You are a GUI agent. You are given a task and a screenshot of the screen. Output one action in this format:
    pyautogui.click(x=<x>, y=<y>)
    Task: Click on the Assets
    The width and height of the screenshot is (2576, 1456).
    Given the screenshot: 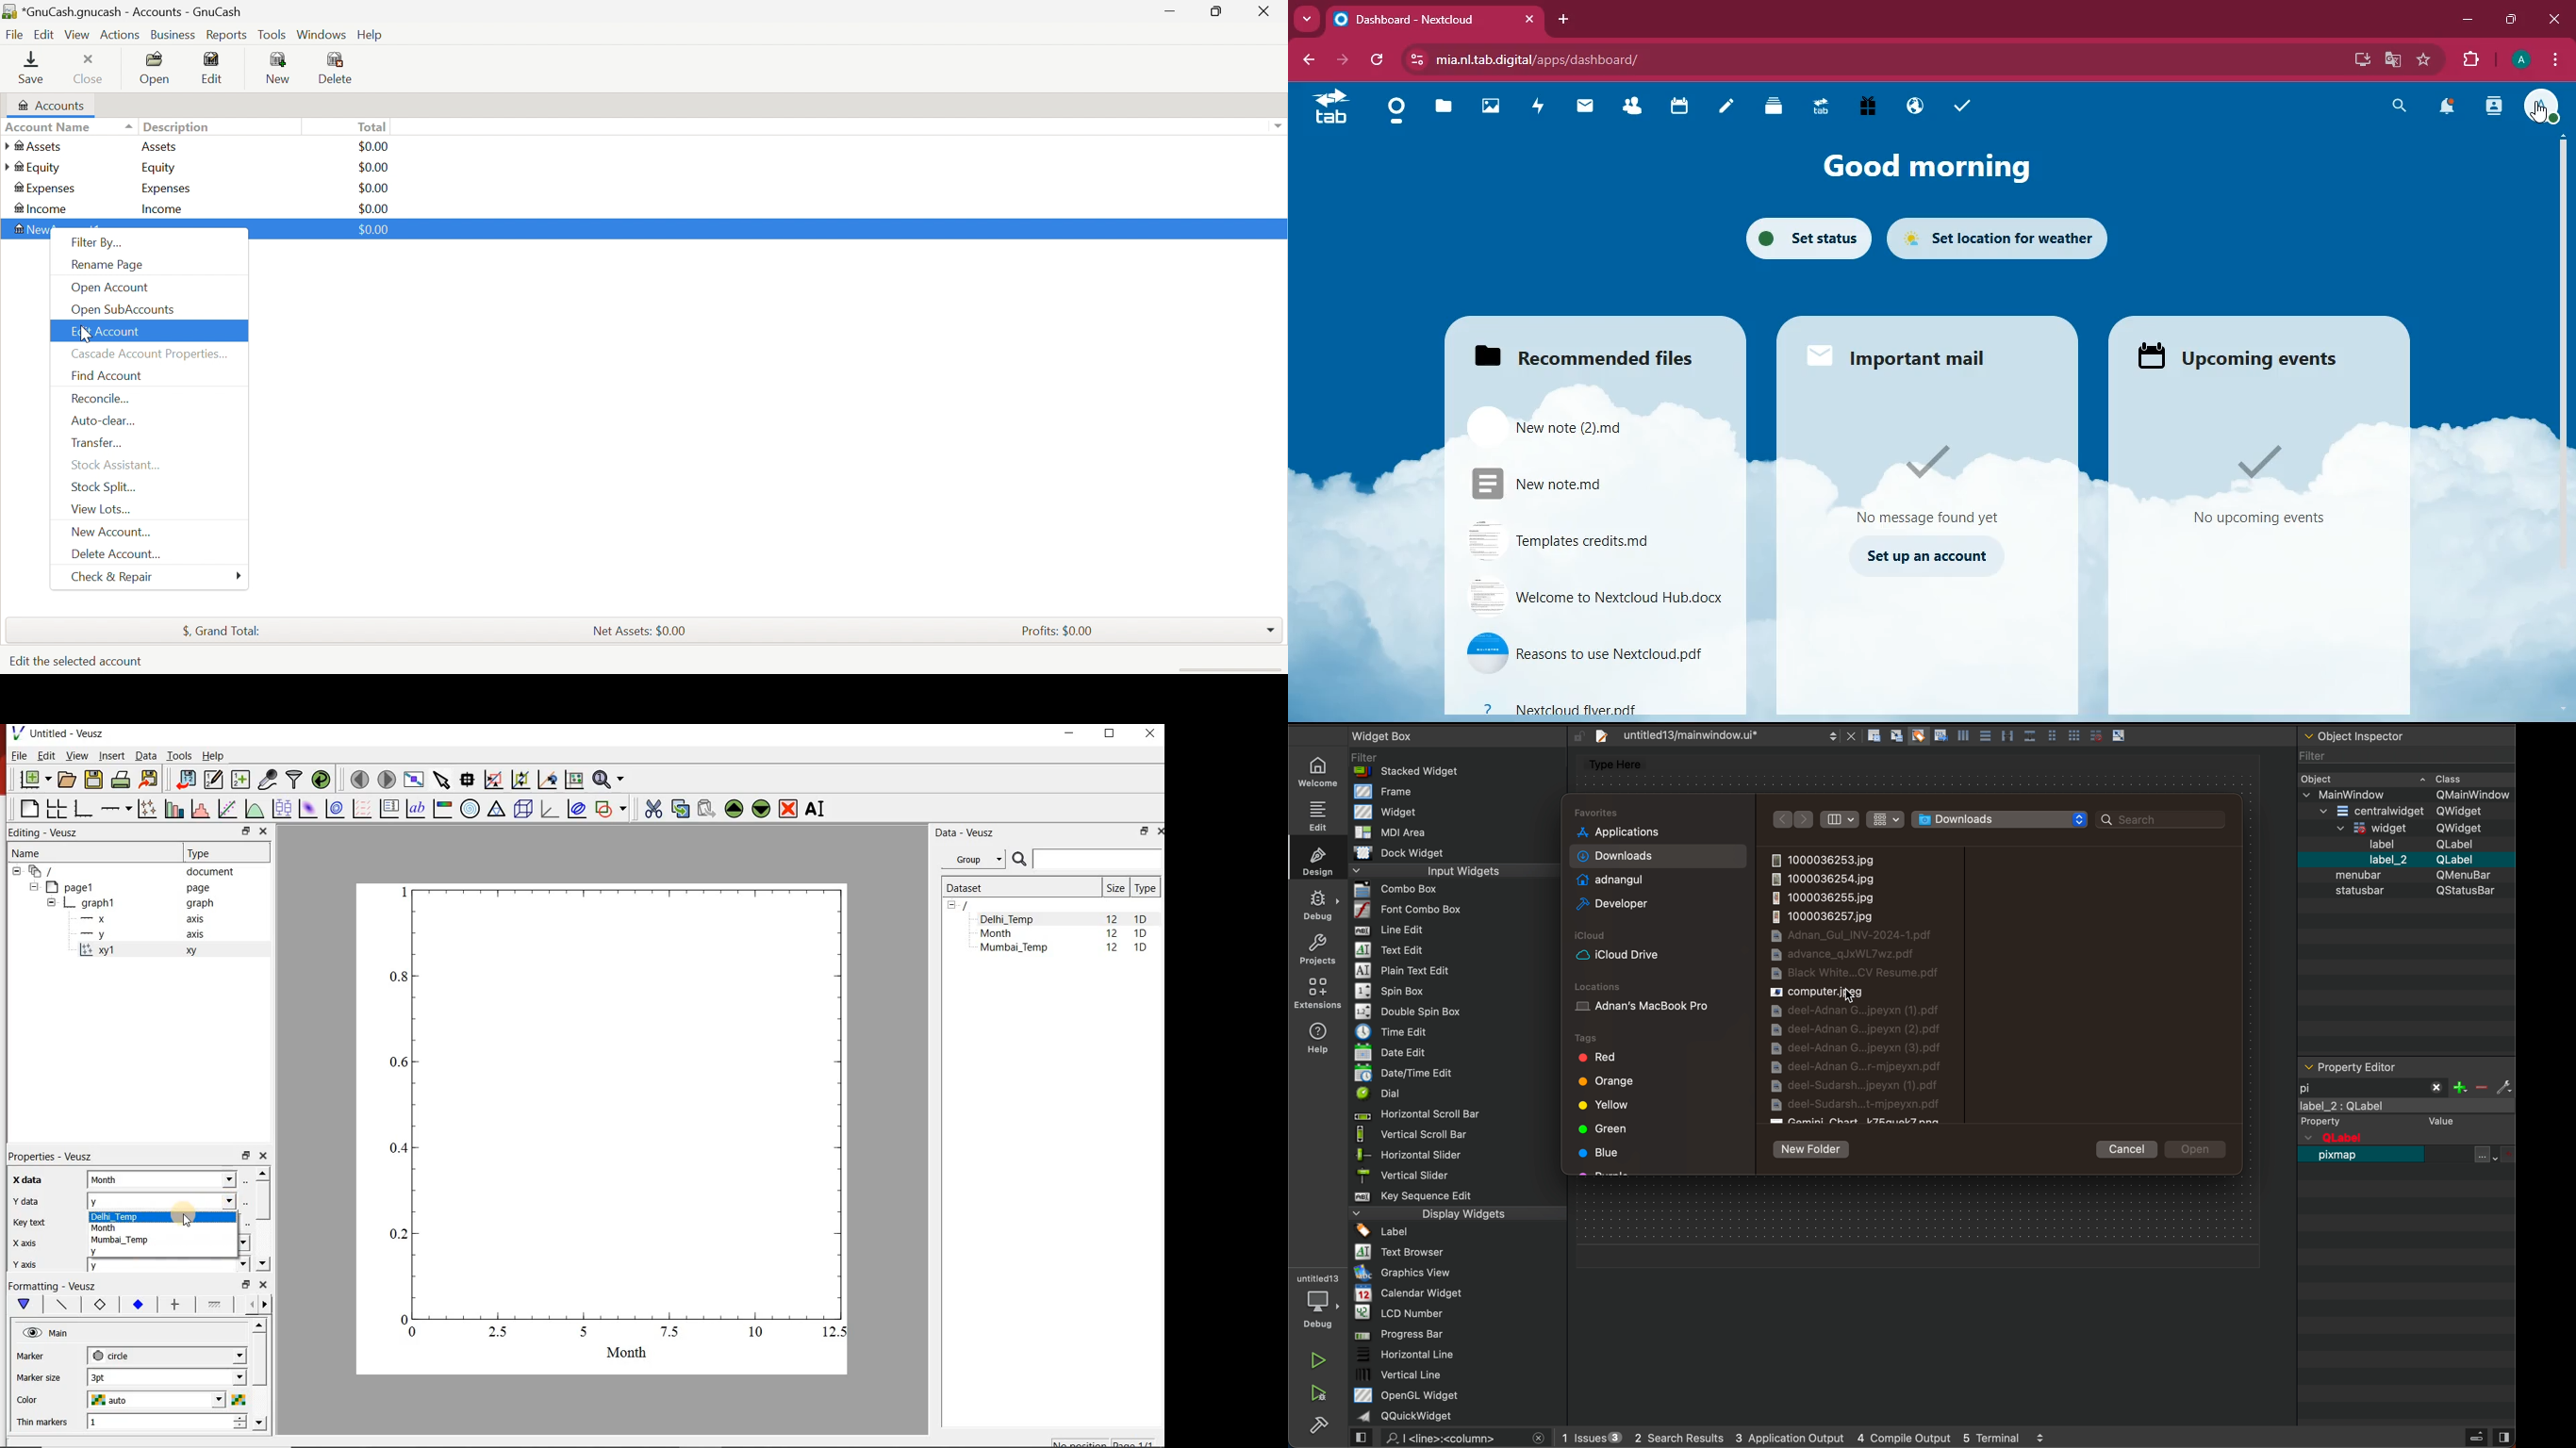 What is the action you would take?
    pyautogui.click(x=164, y=147)
    